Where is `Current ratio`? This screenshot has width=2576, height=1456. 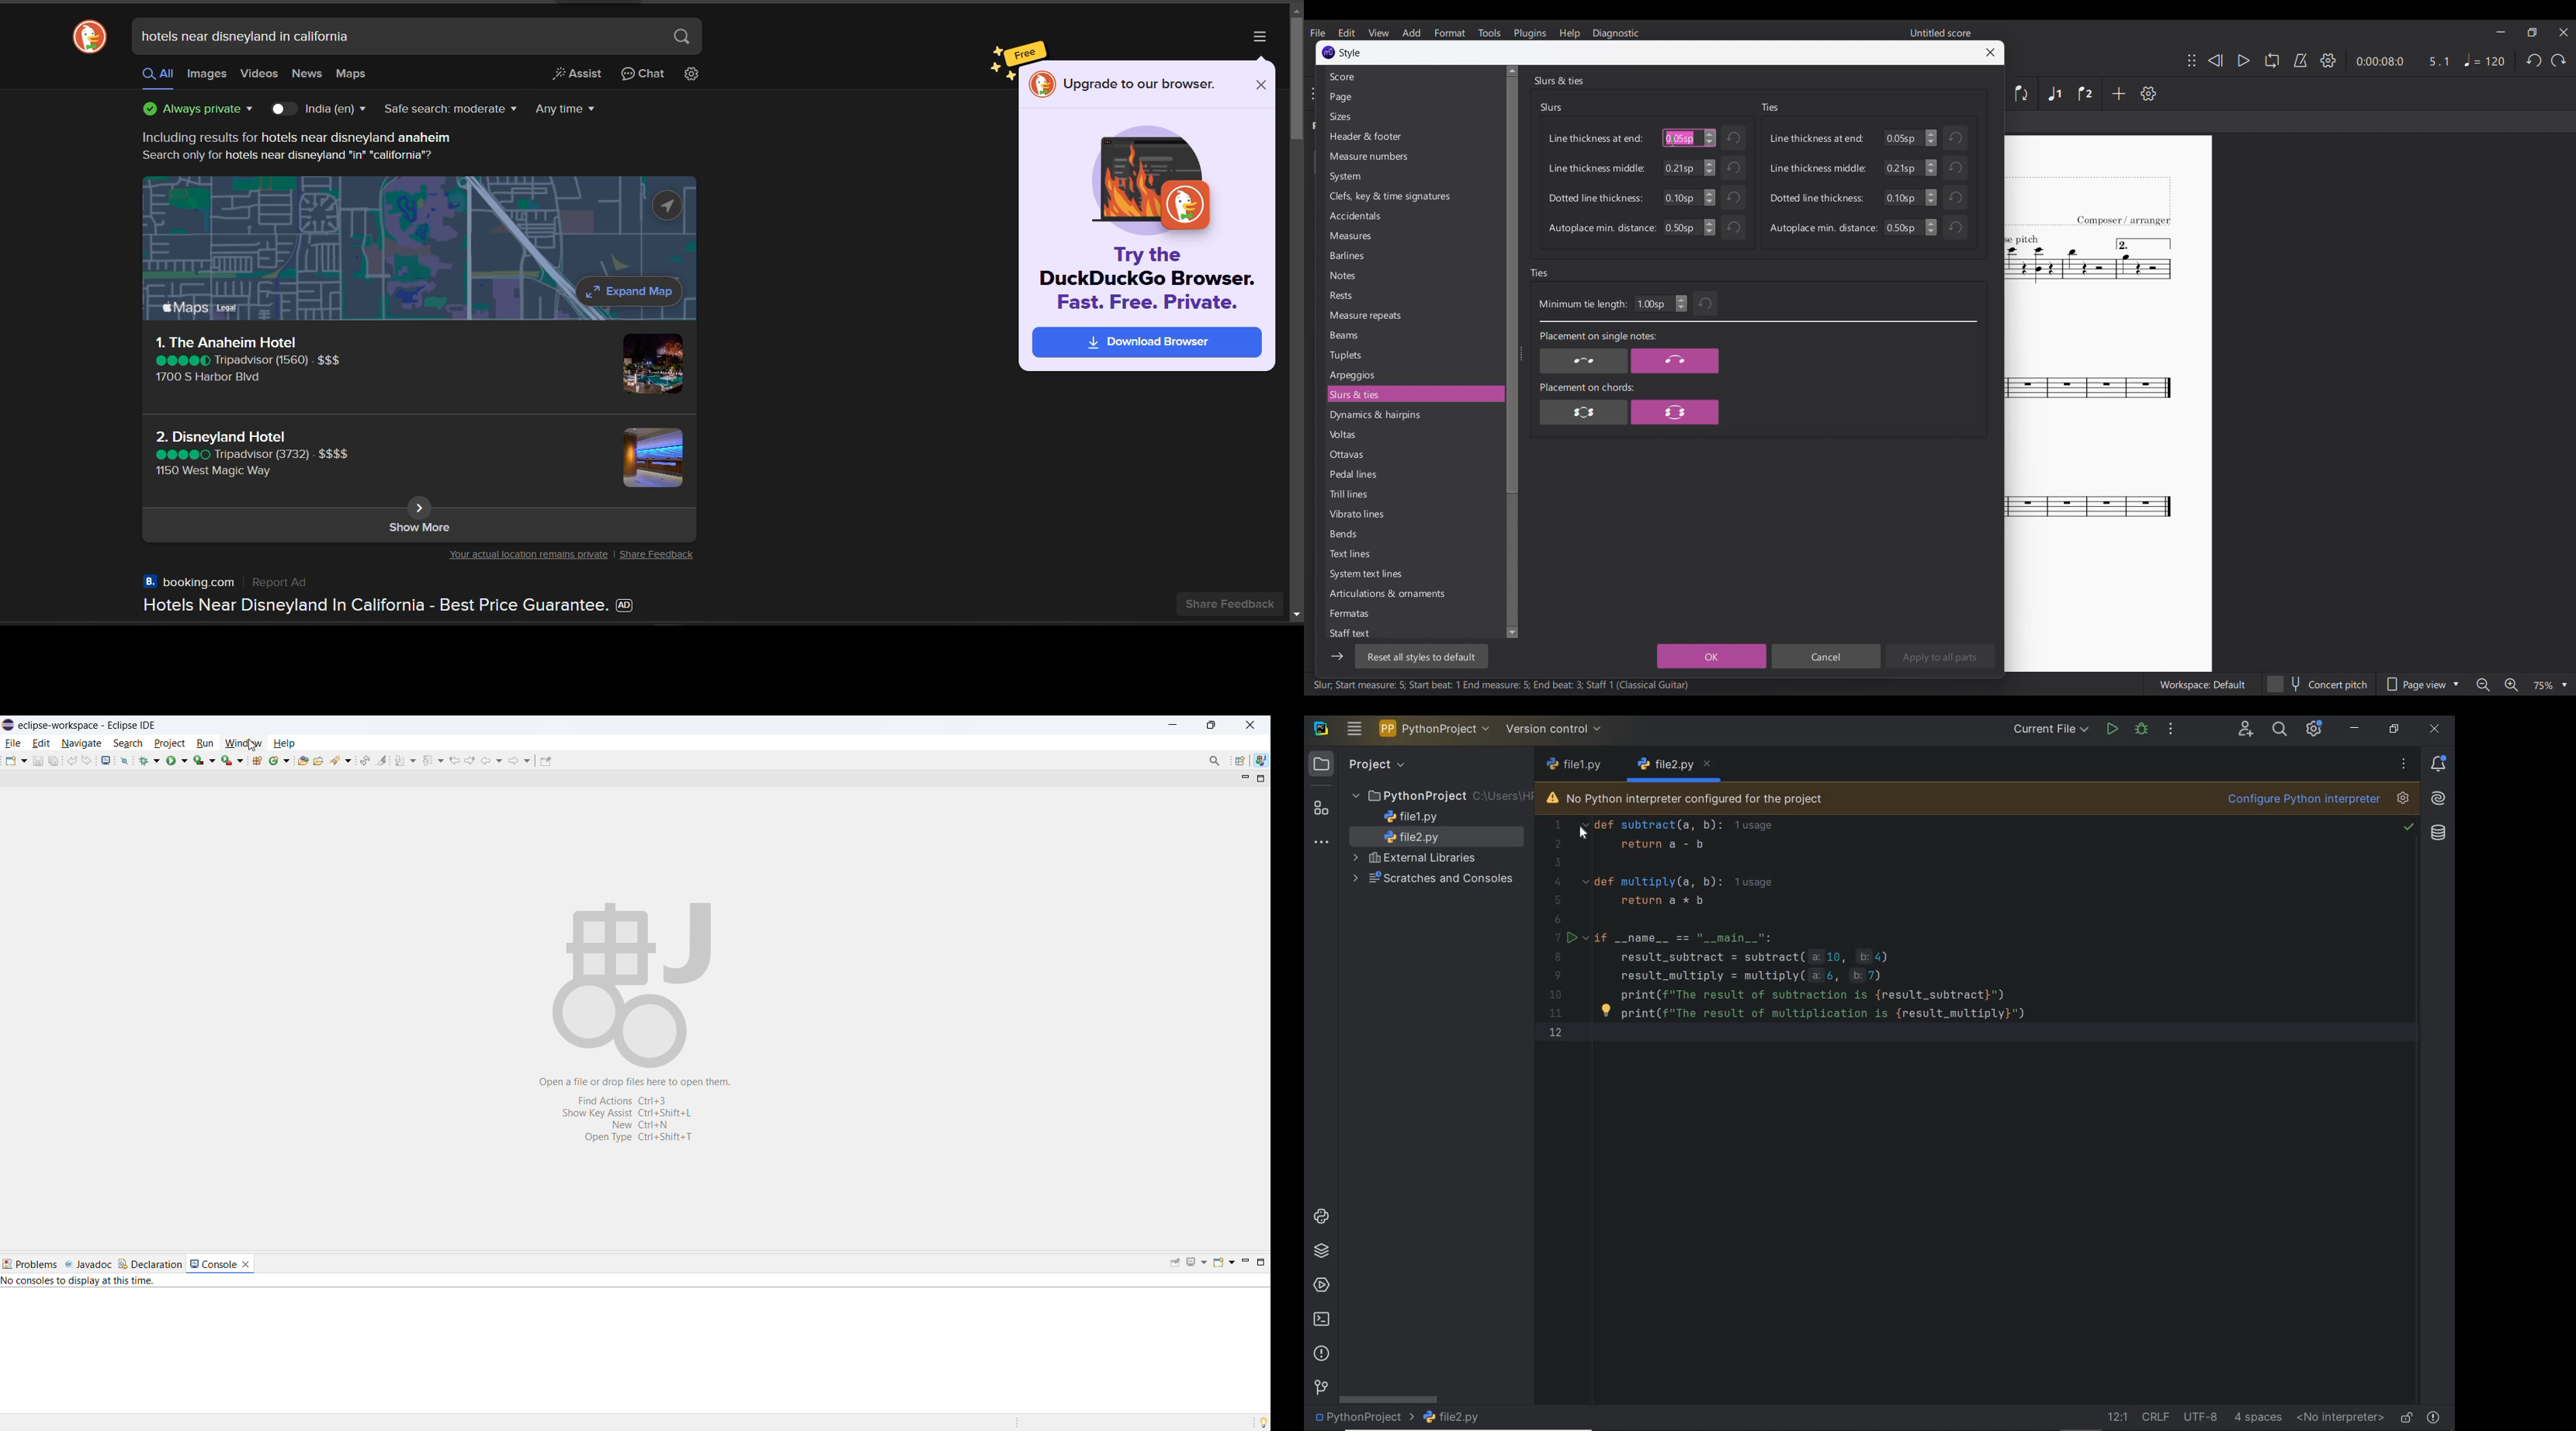 Current ratio is located at coordinates (2439, 61).